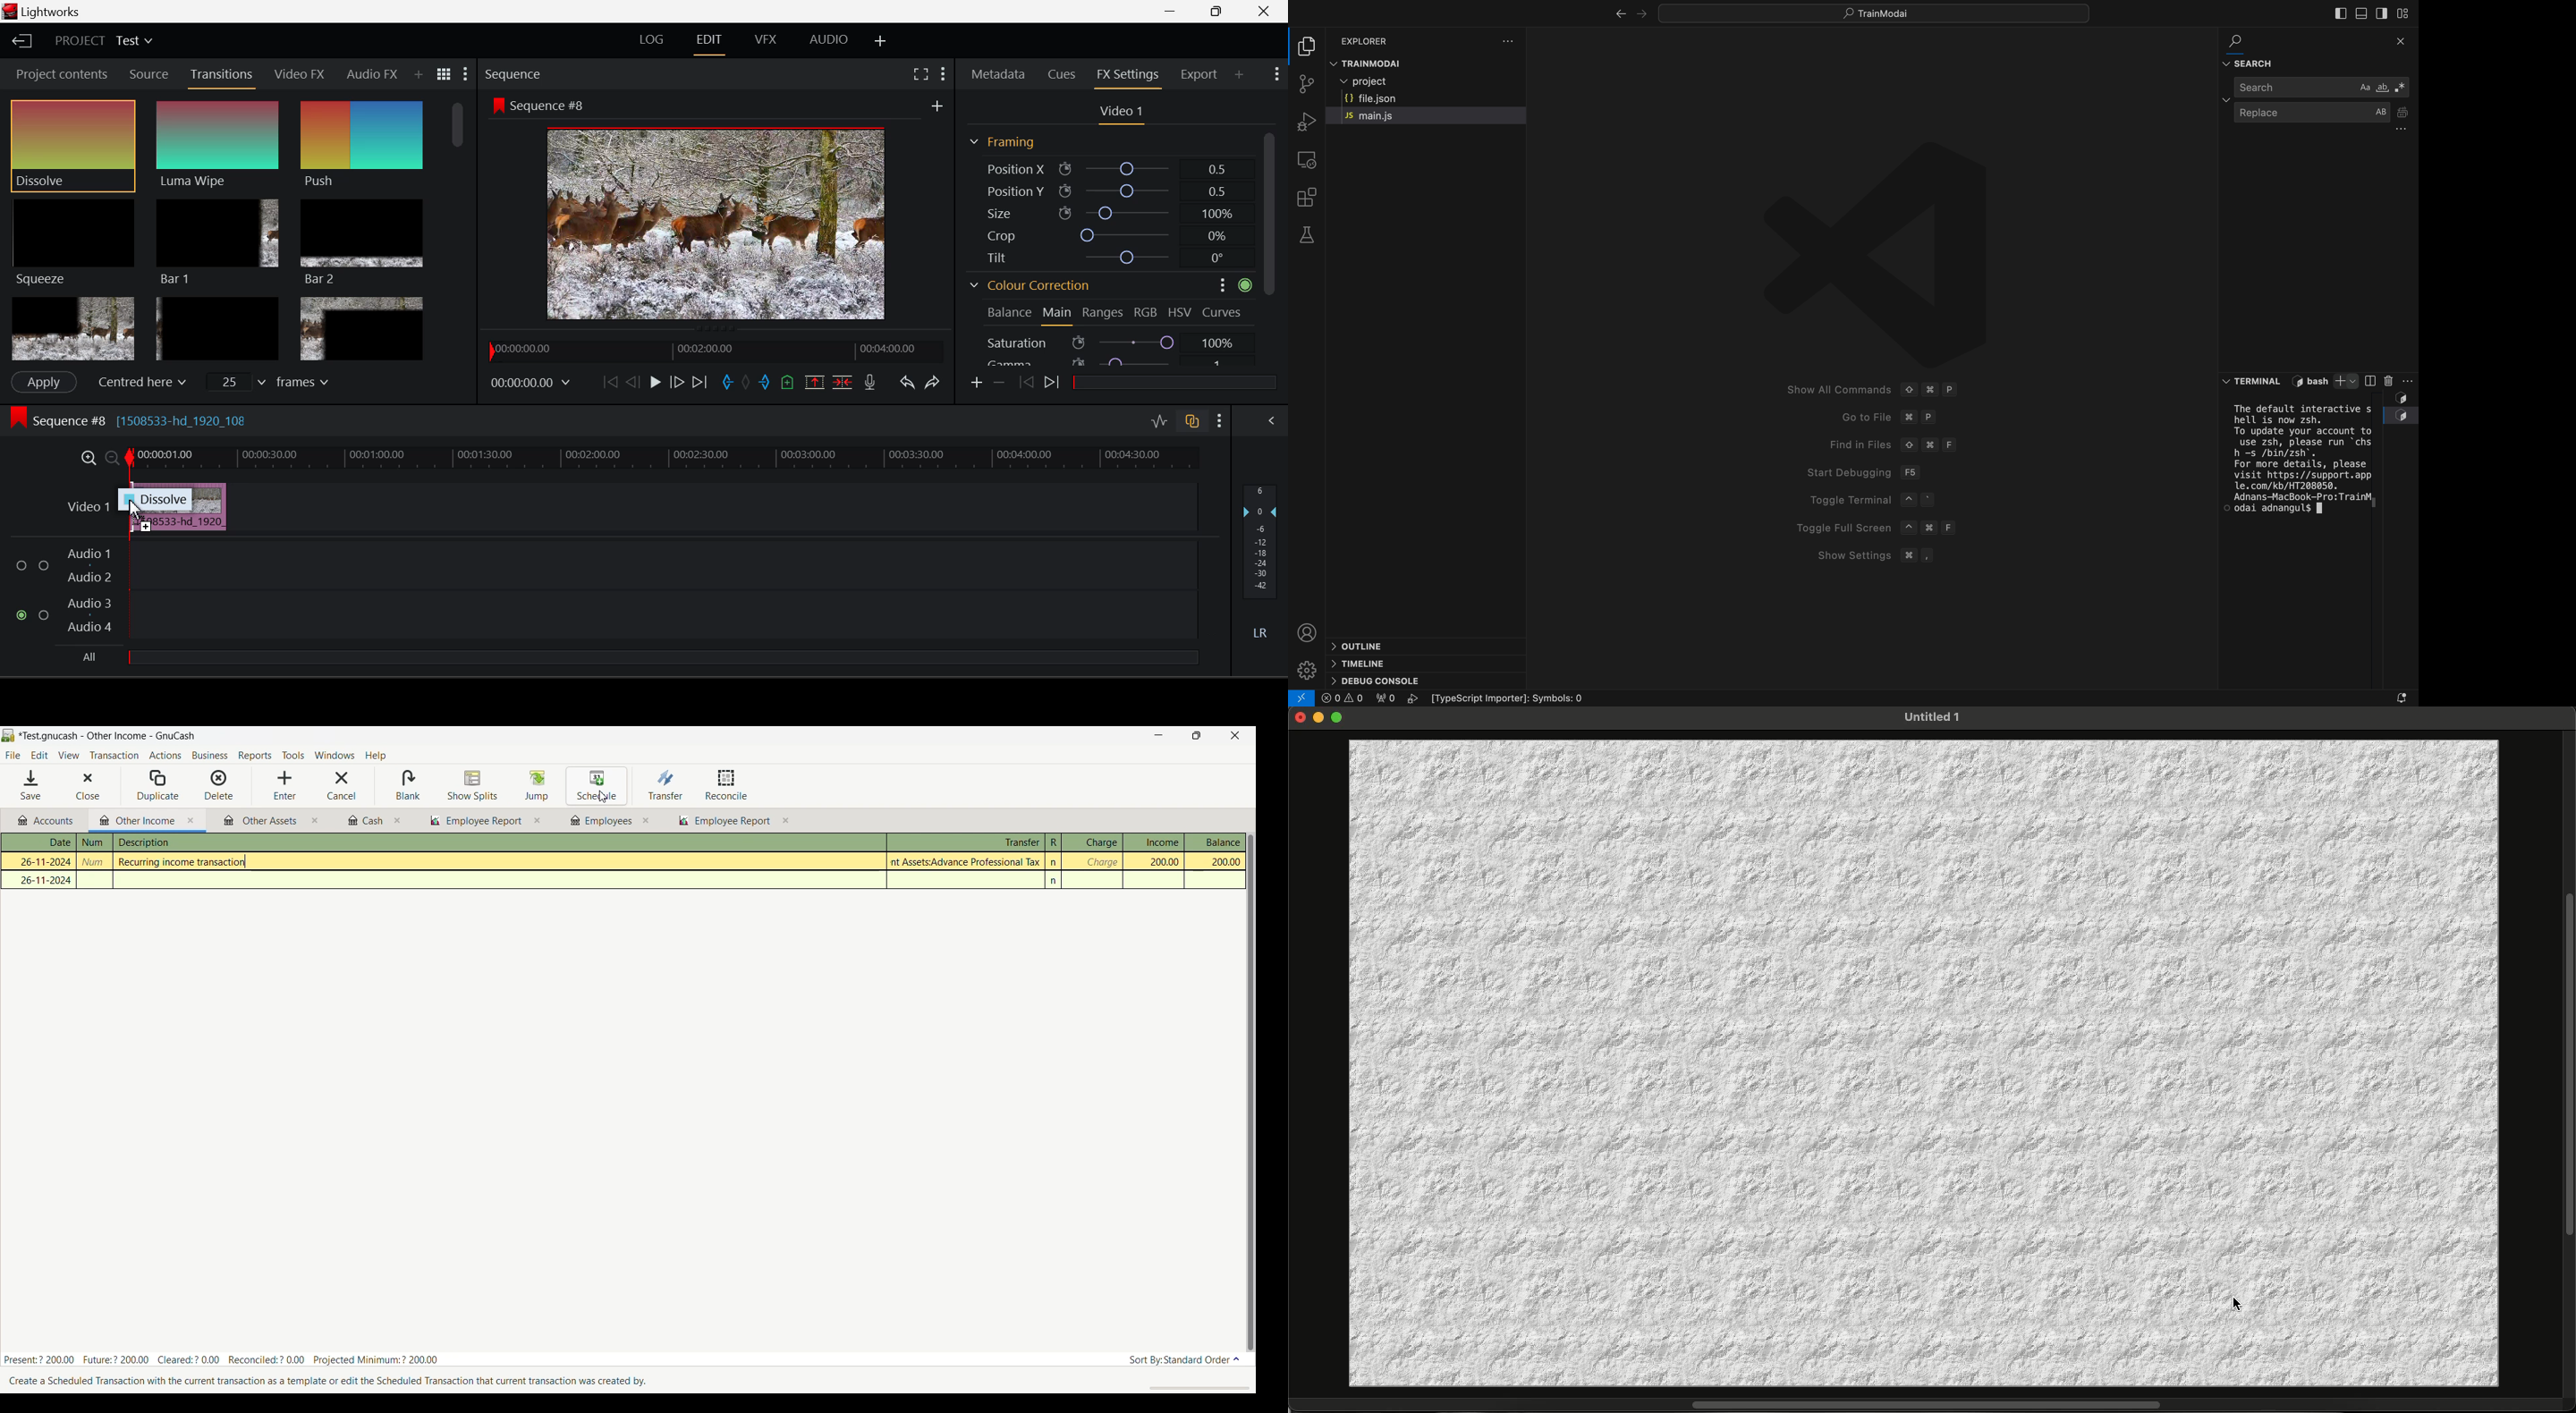  I want to click on Frame Time, so click(531, 384).